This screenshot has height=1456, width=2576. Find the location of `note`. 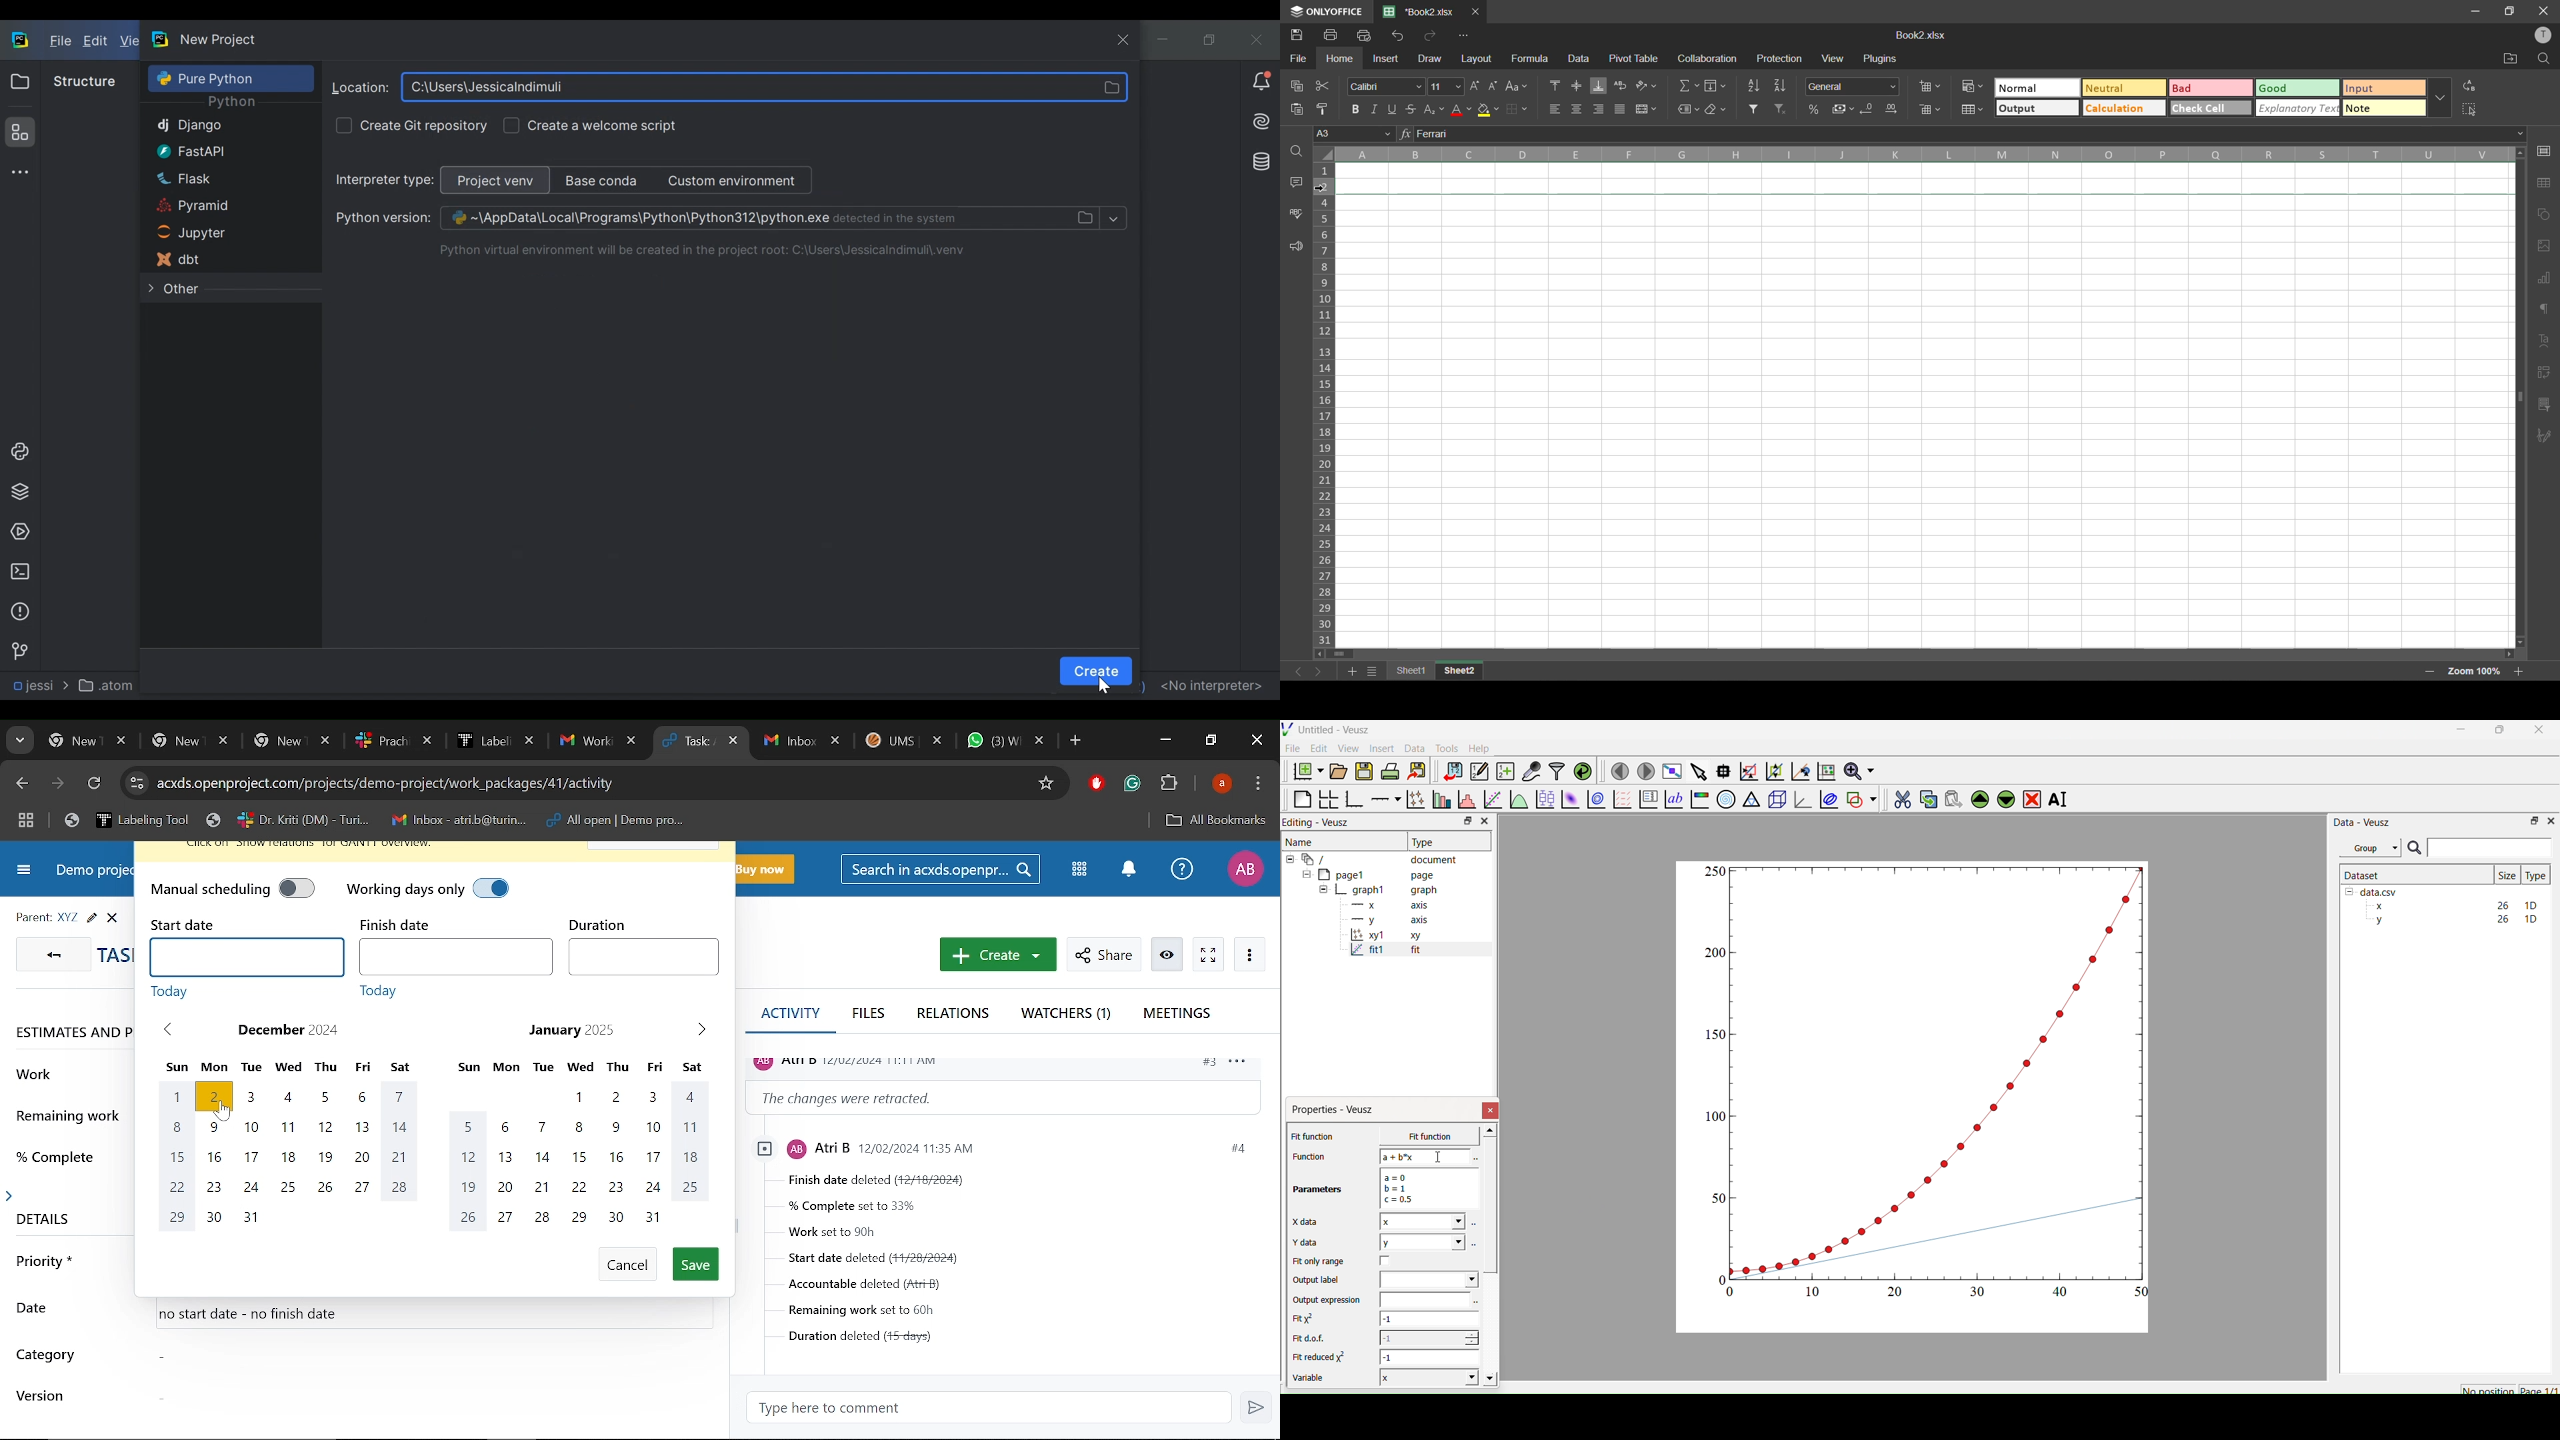

note is located at coordinates (2383, 107).